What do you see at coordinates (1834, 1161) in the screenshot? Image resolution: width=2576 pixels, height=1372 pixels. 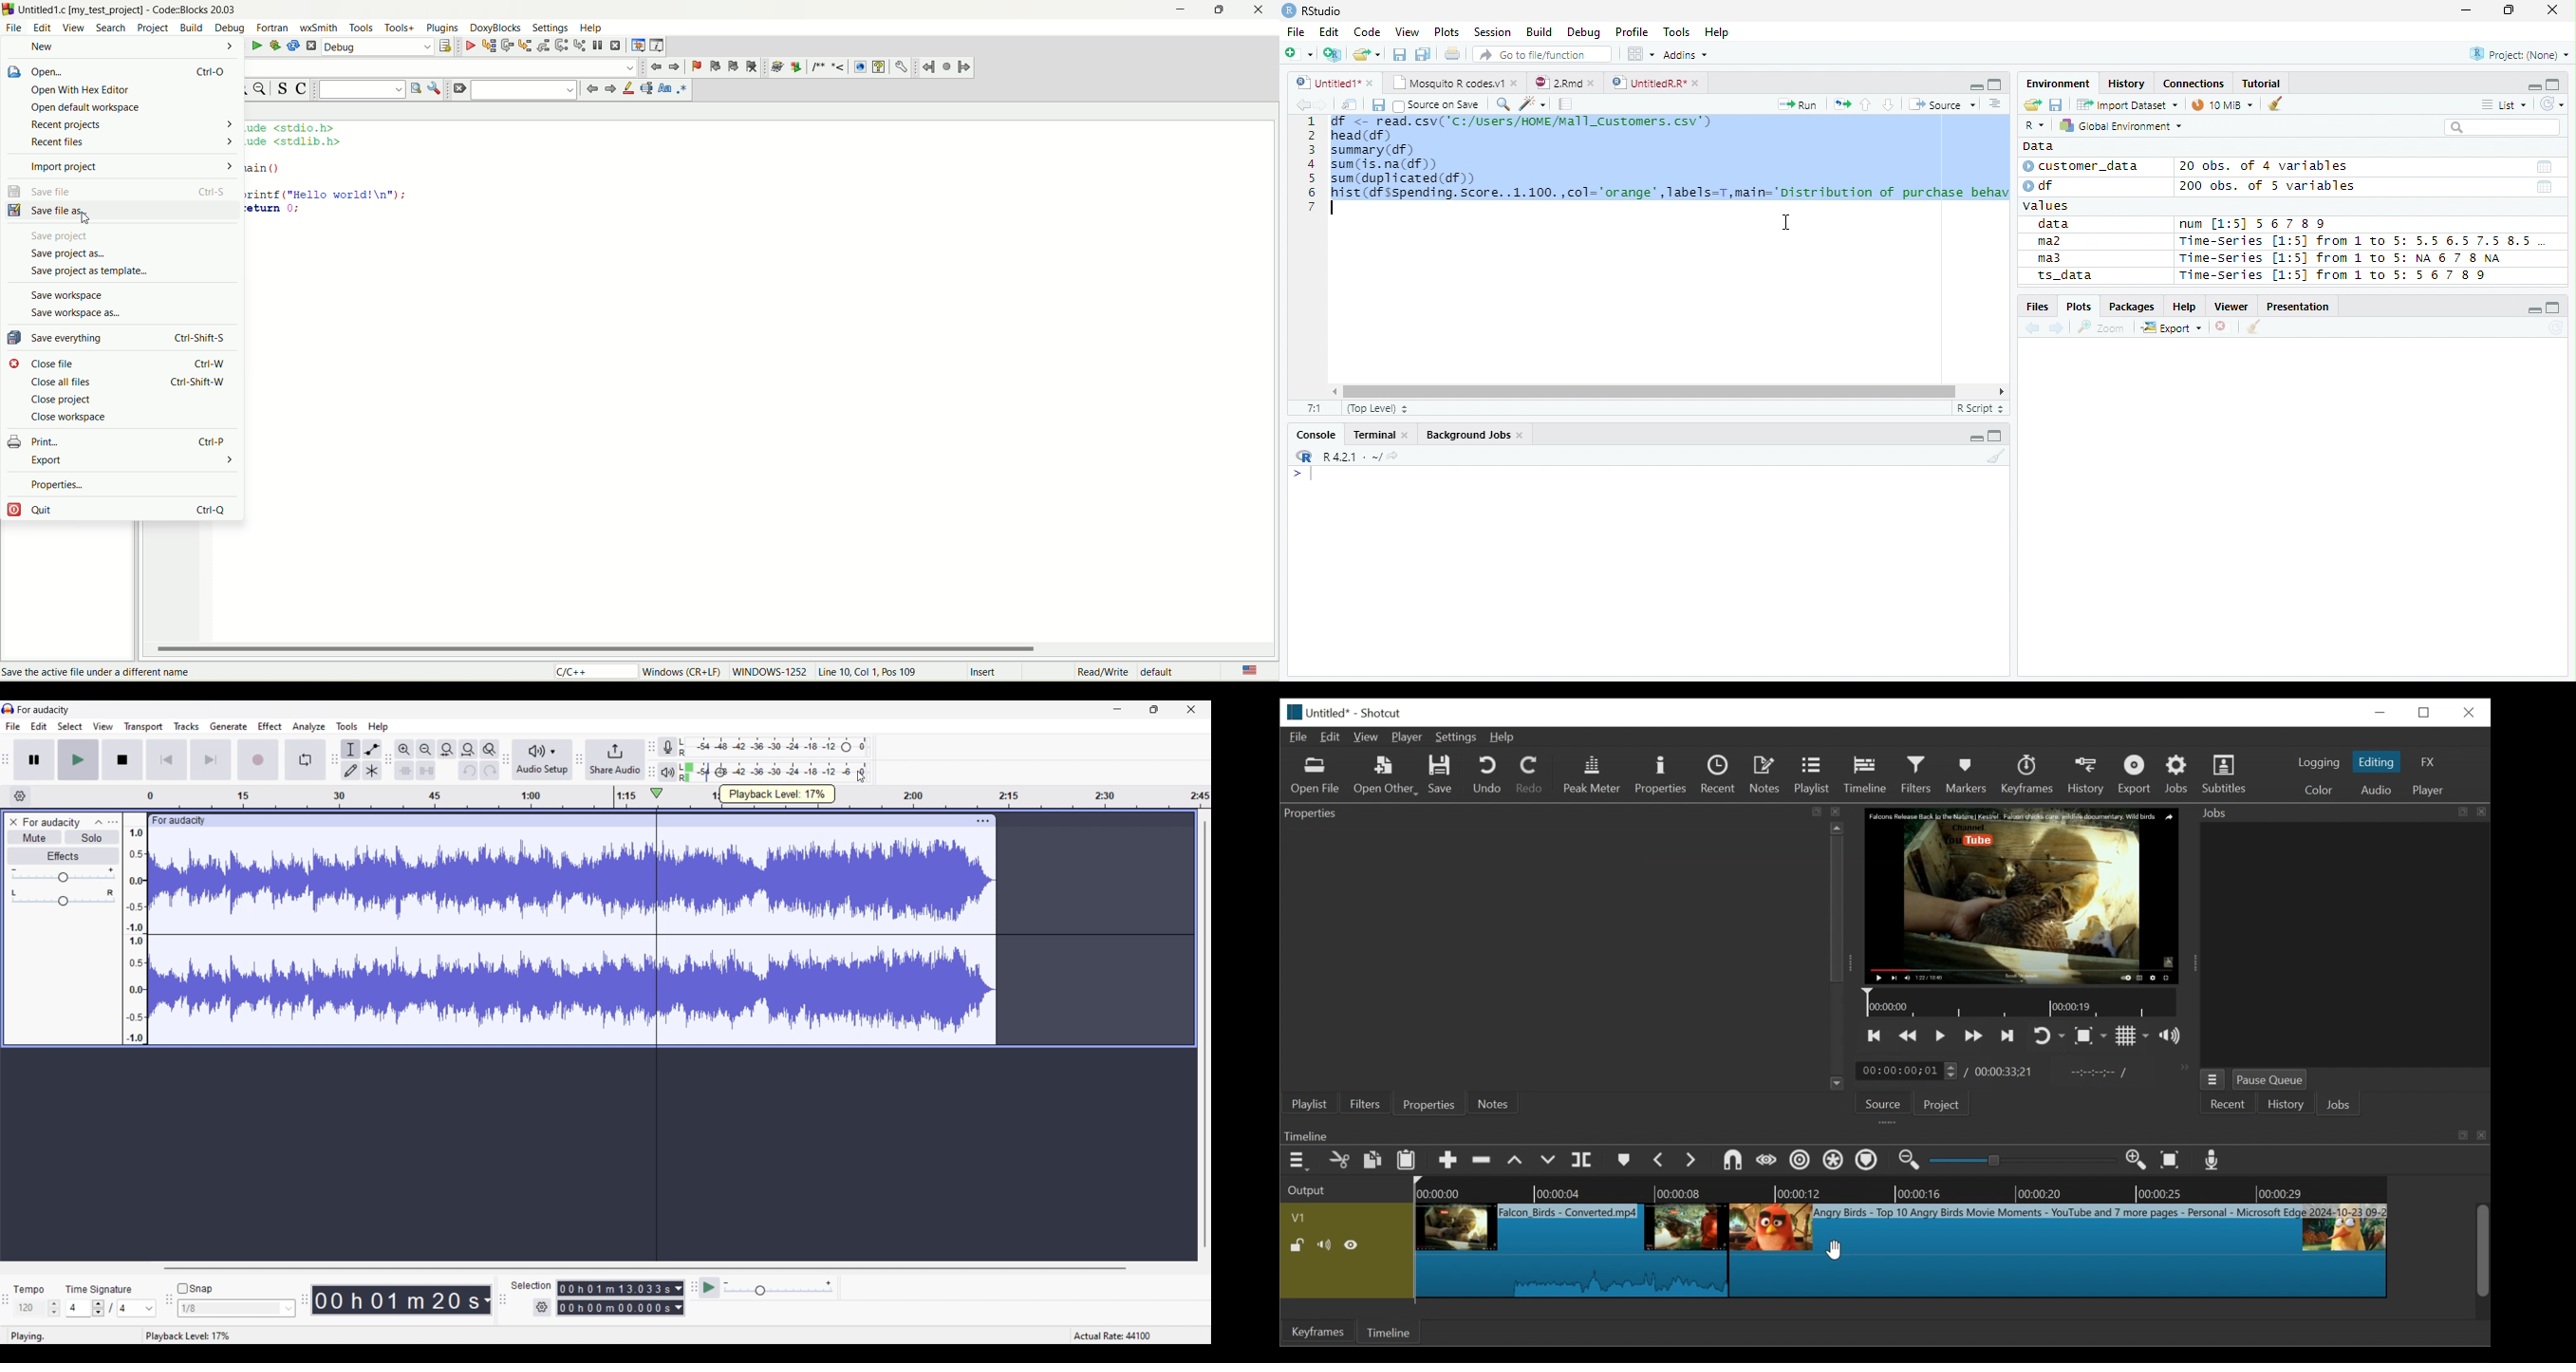 I see `Ripple all tracks` at bounding box center [1834, 1161].